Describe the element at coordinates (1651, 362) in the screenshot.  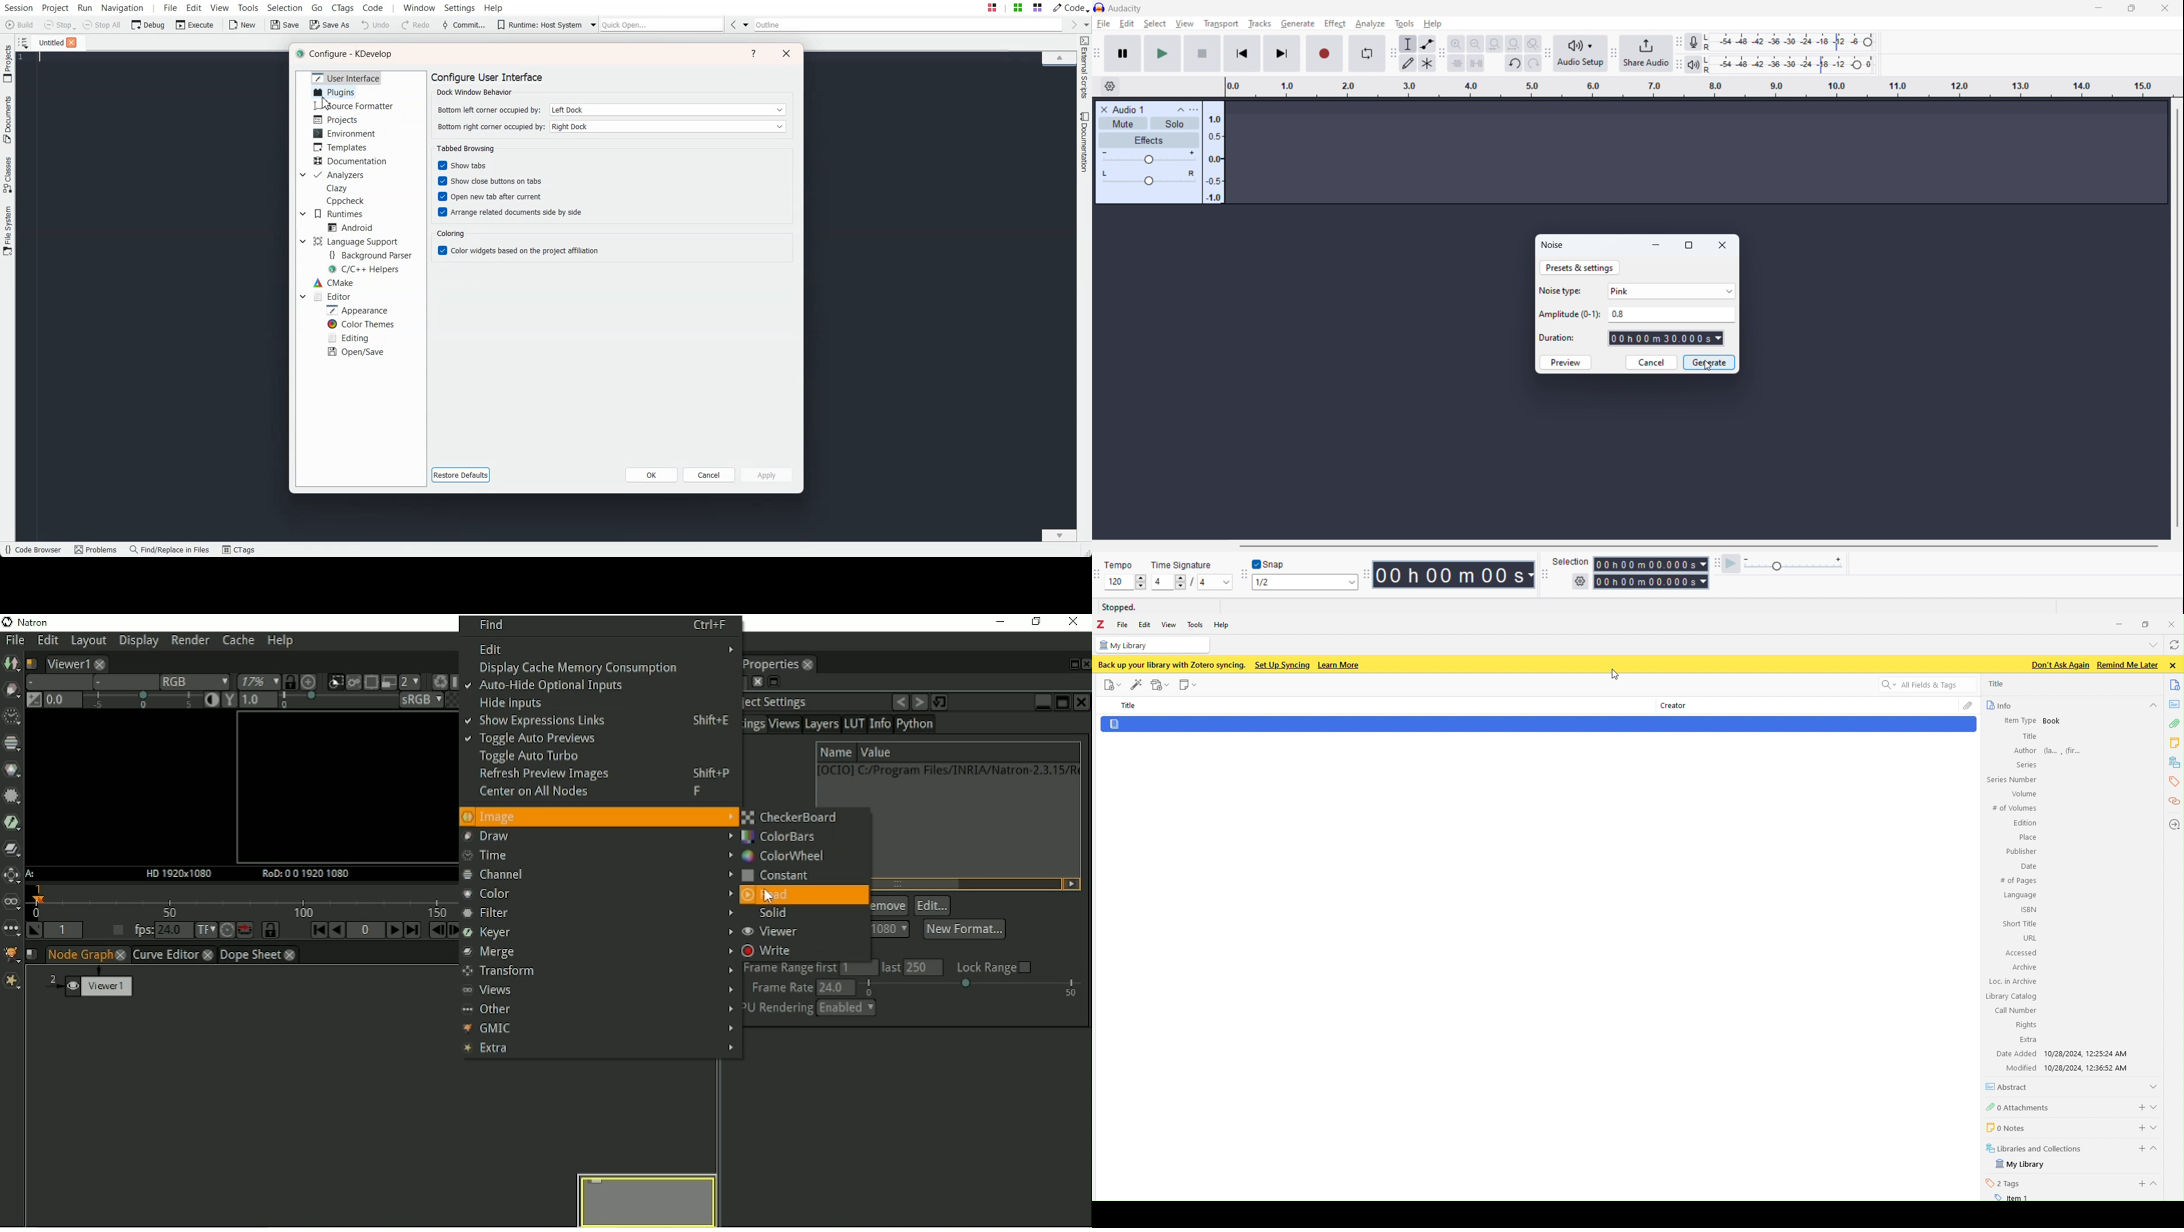
I see `cancel` at that location.